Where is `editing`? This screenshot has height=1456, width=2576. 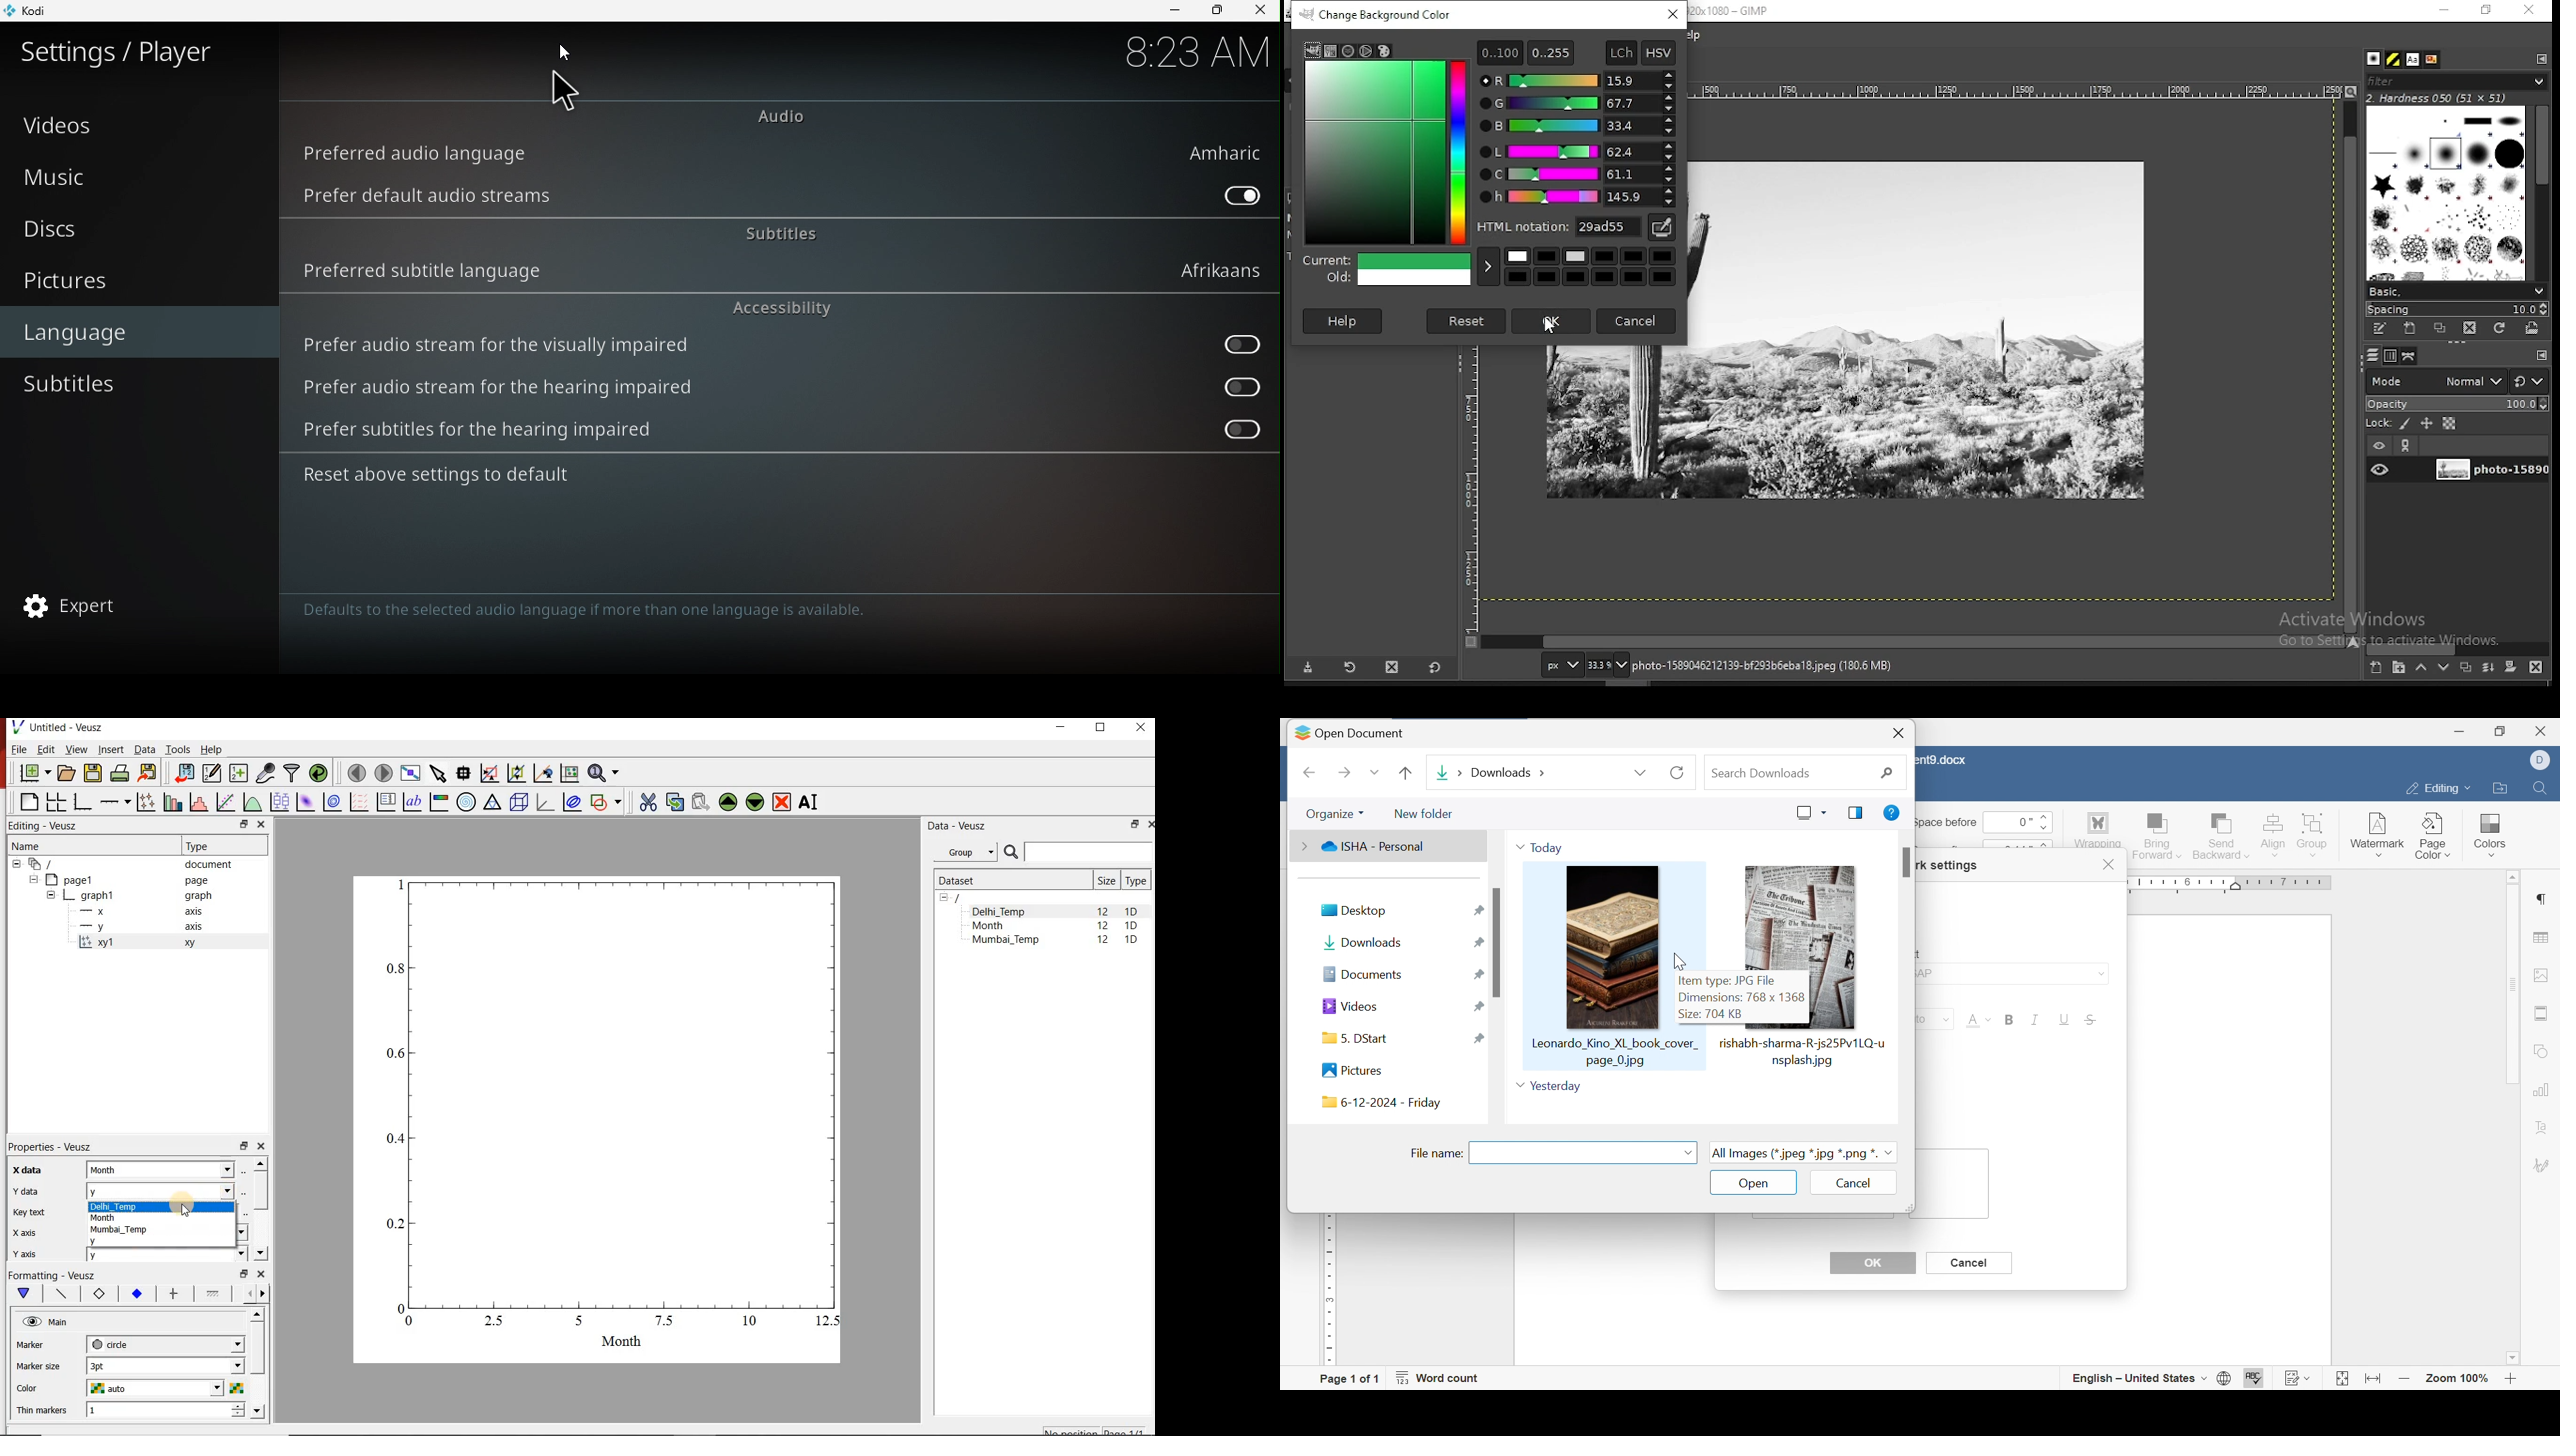 editing is located at coordinates (2435, 791).